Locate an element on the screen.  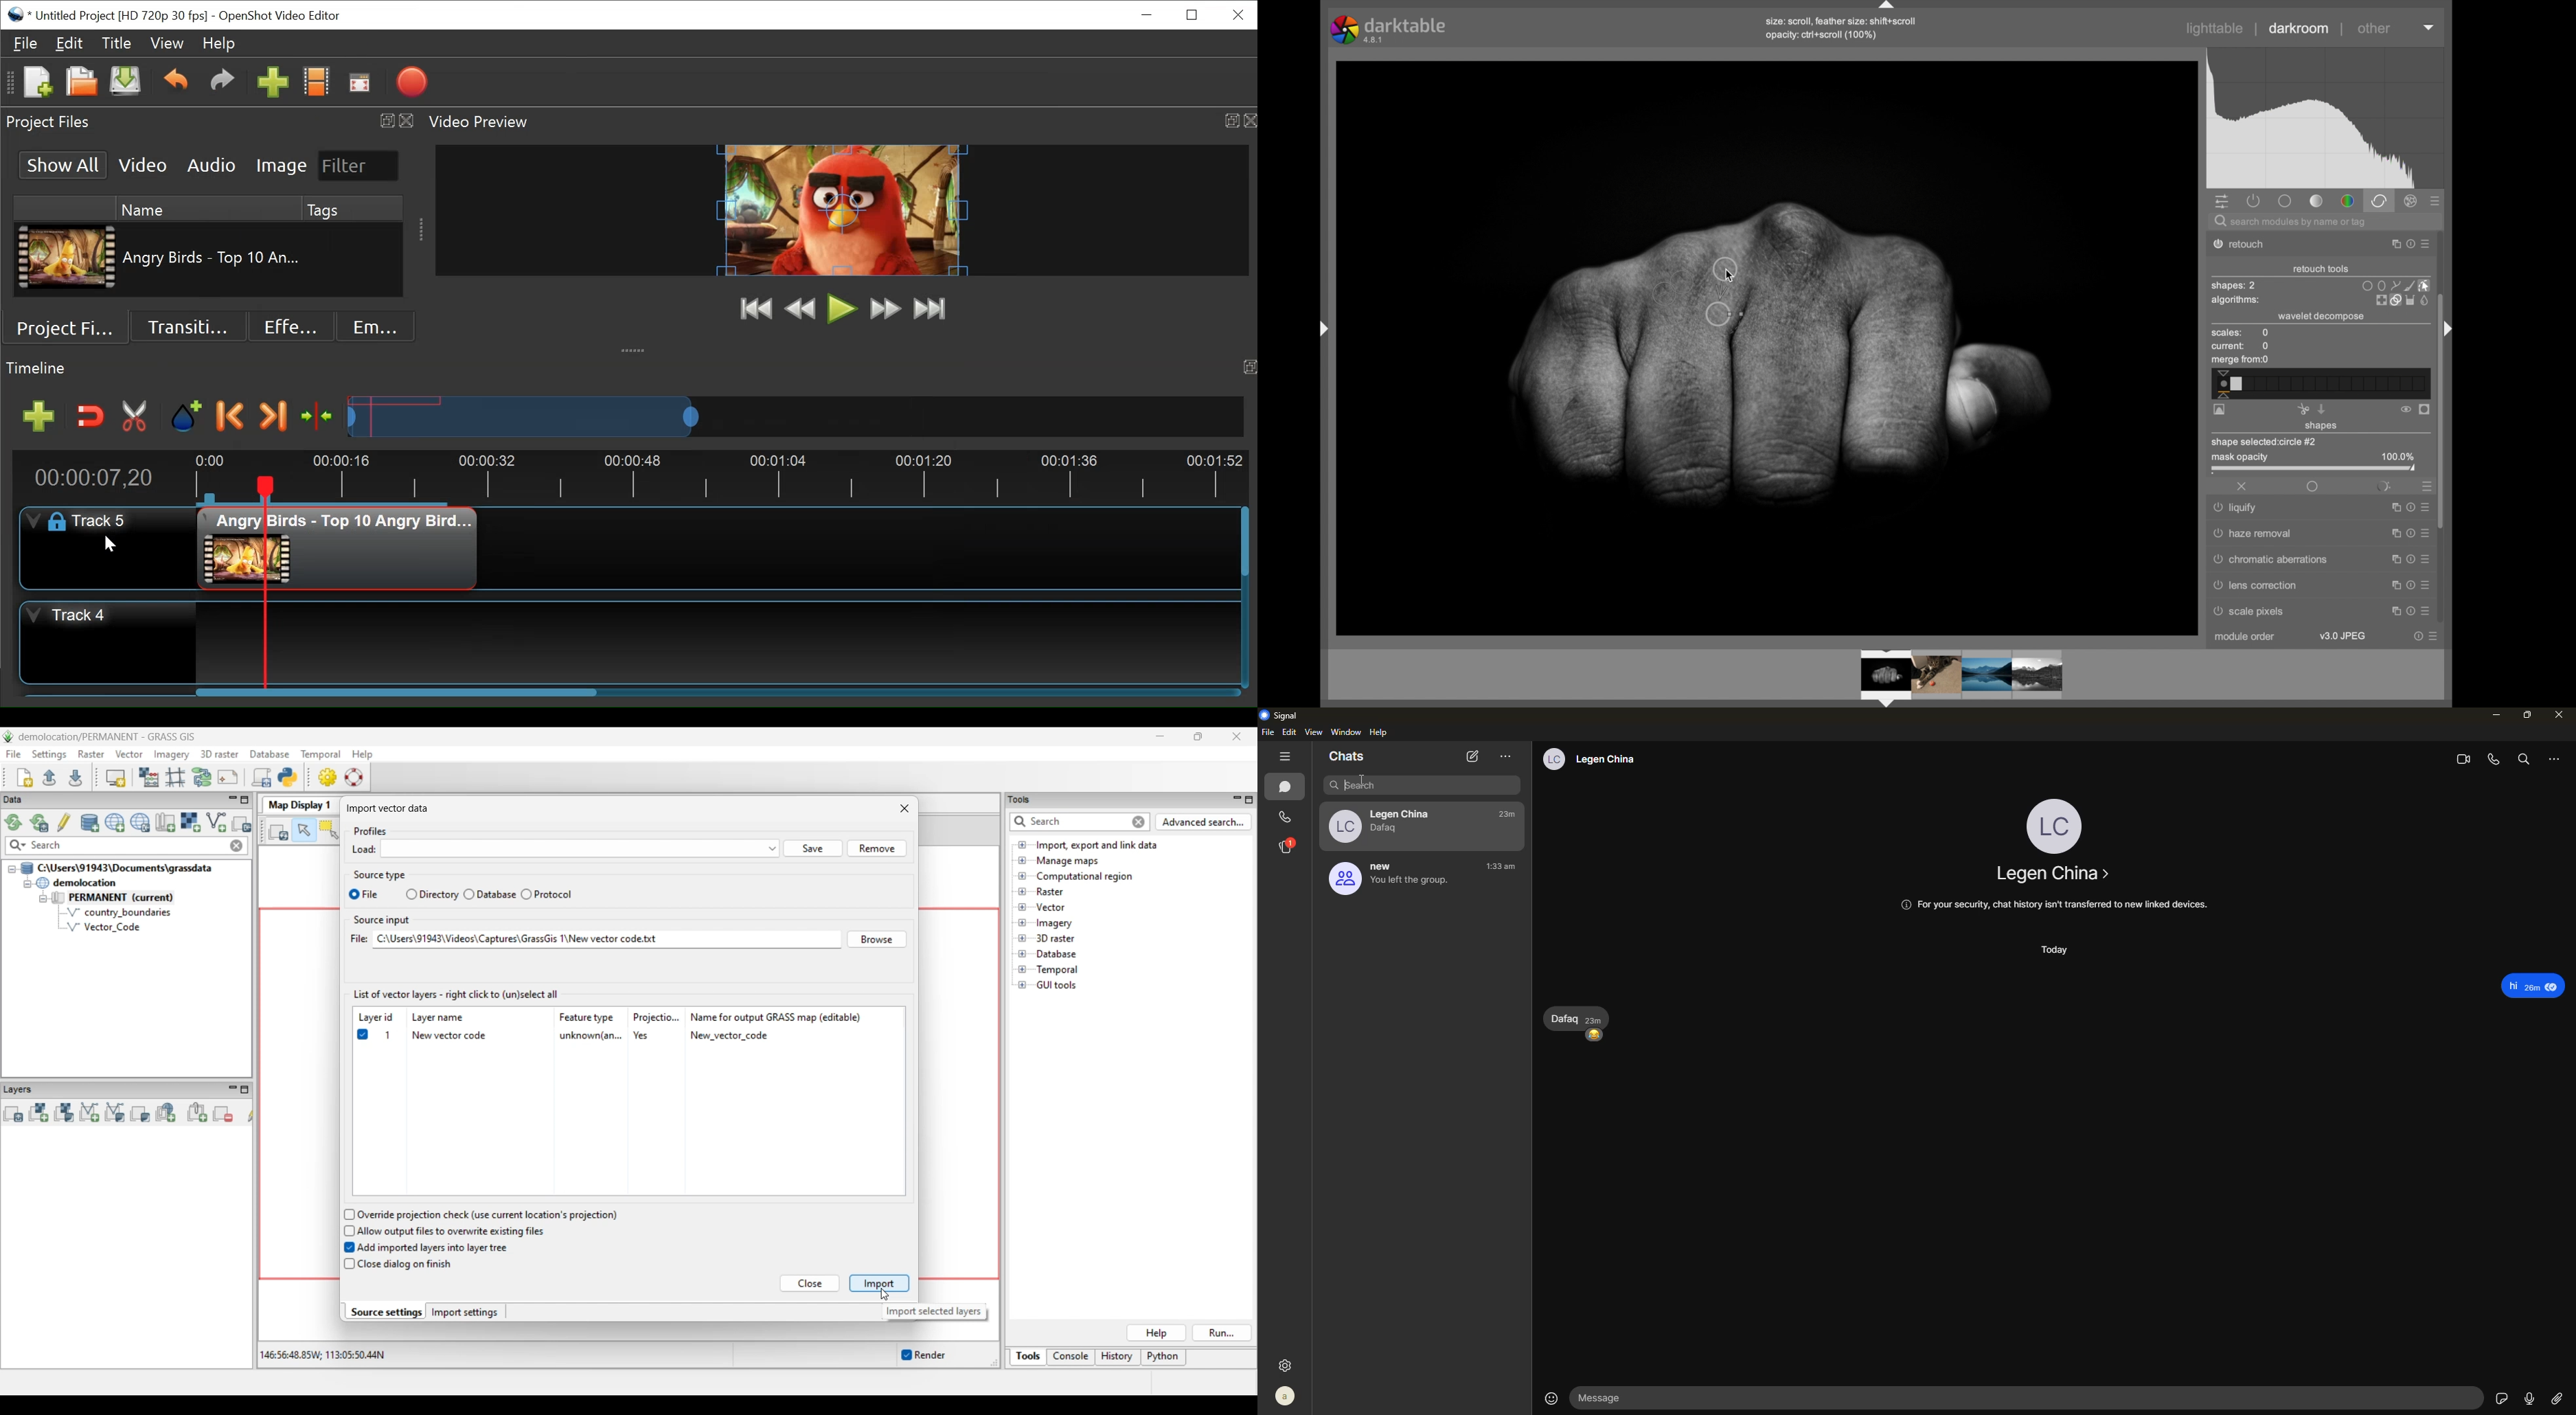
algorithms is located at coordinates (2237, 301).